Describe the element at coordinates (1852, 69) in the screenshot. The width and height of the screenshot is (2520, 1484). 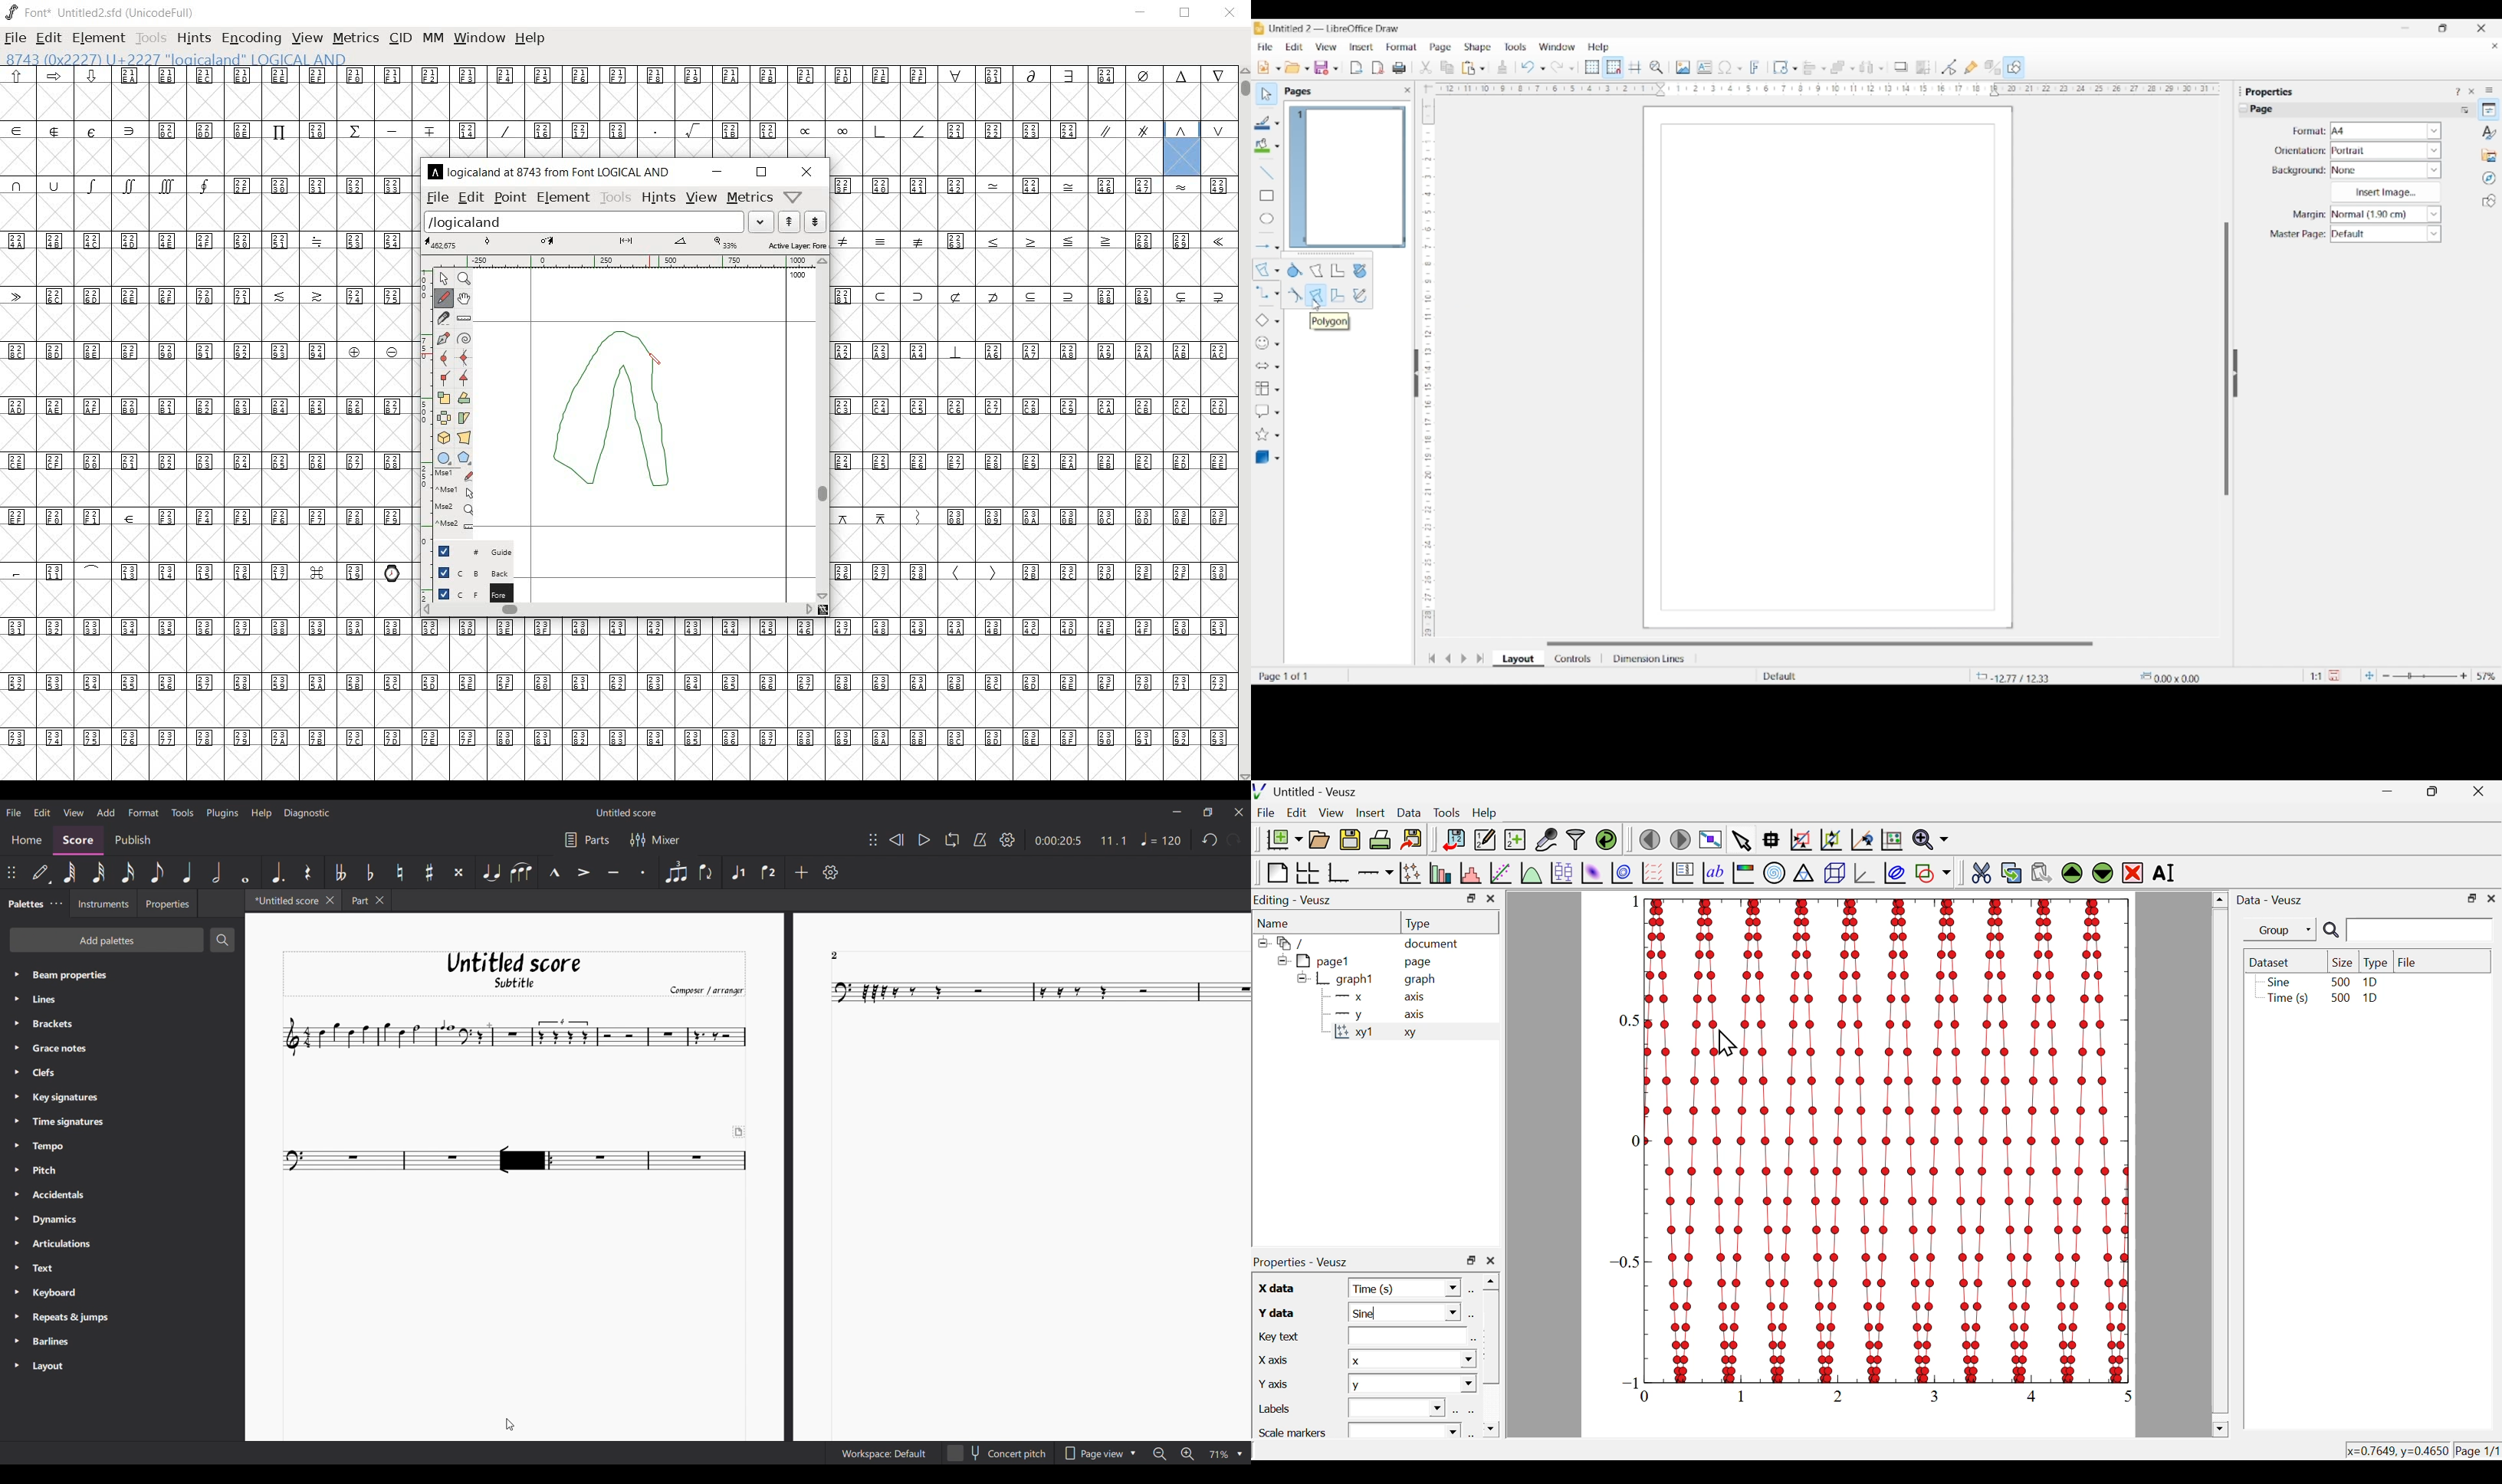
I see `Arrange objects options` at that location.